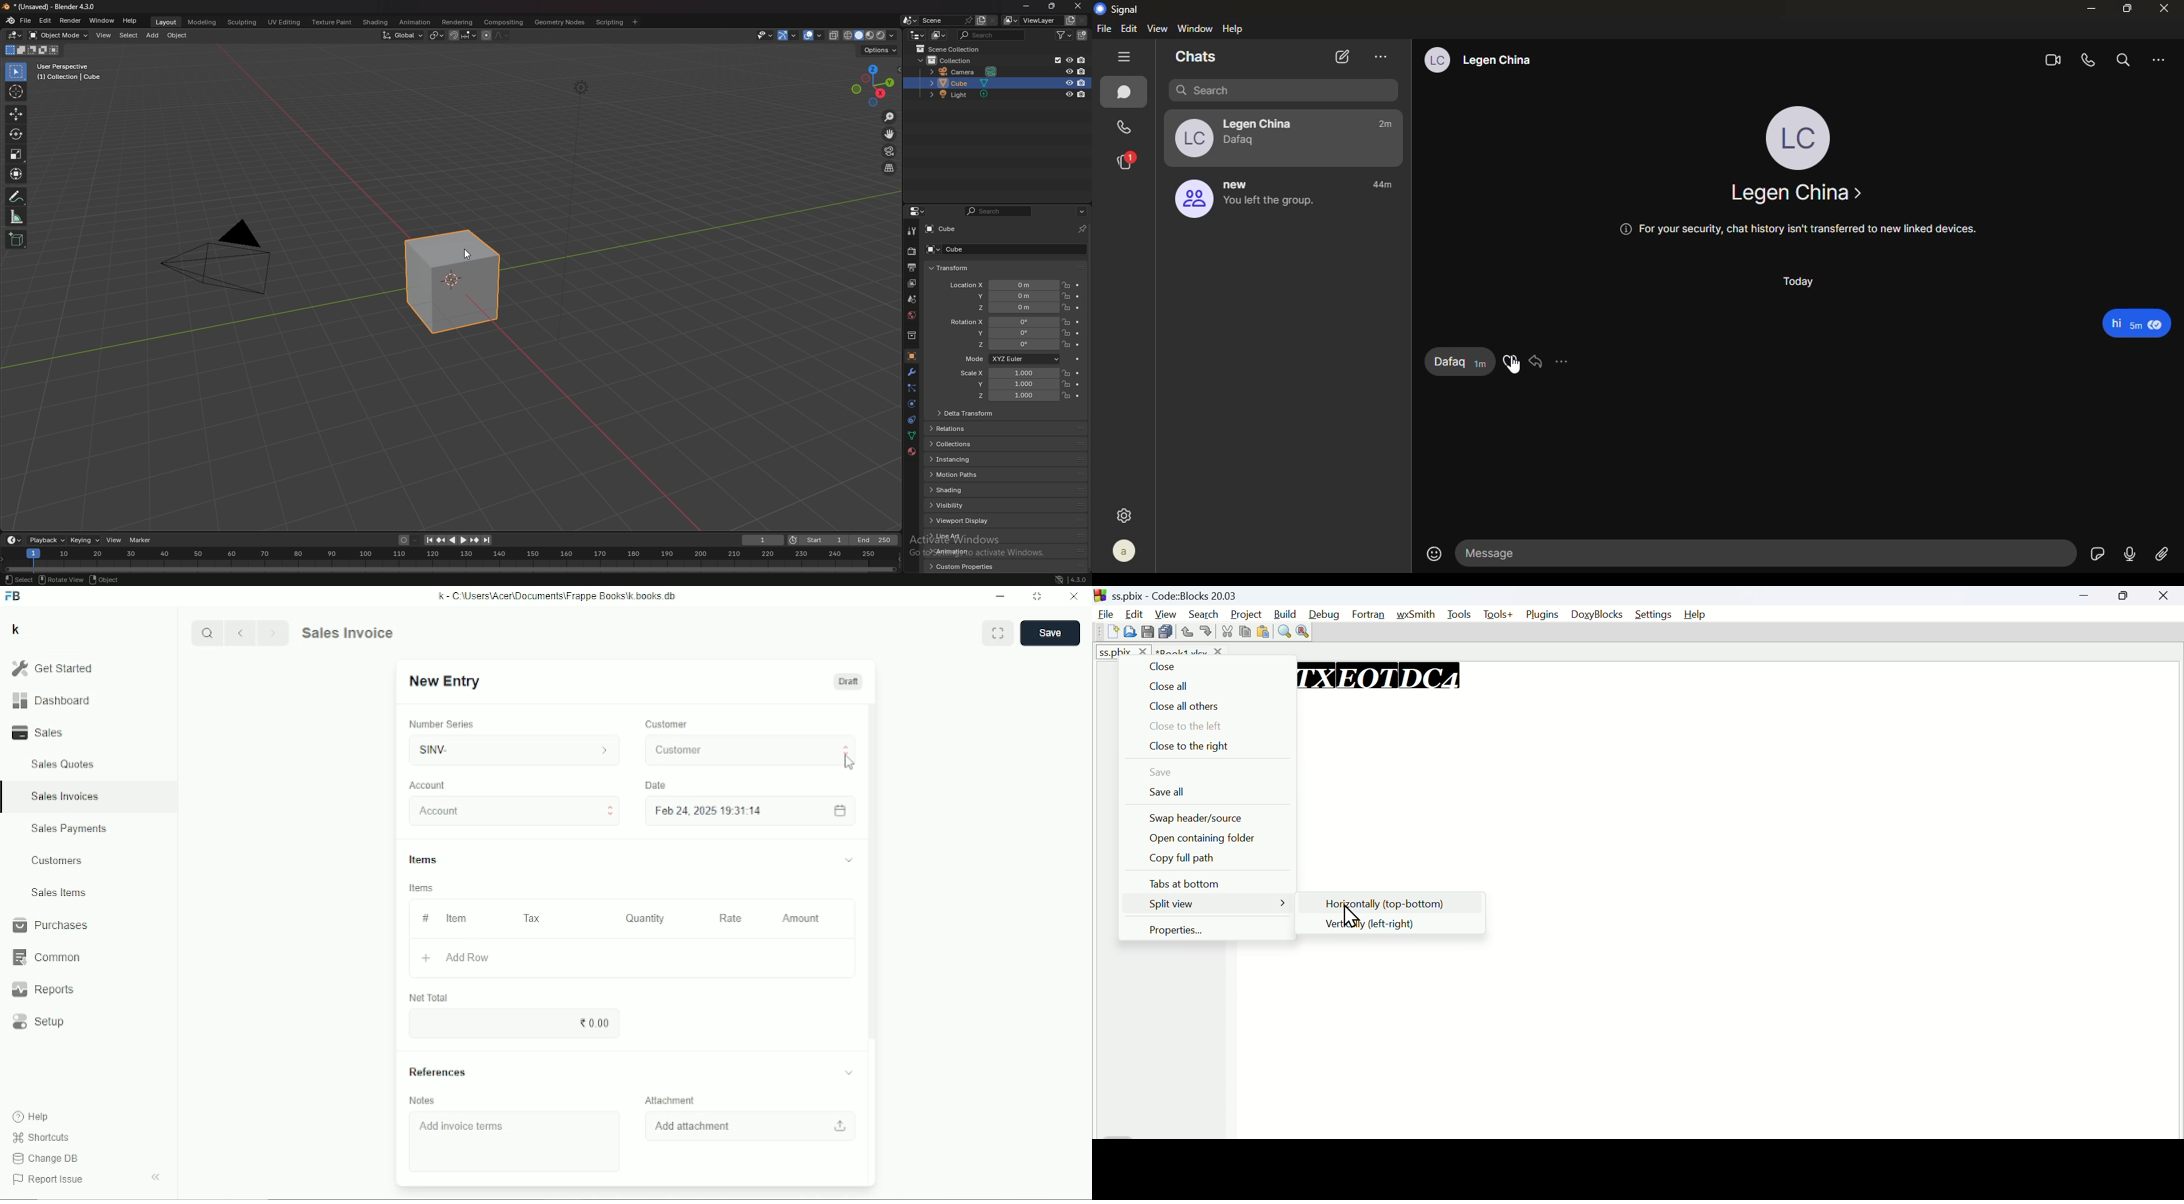  I want to click on Close all others, so click(1206, 707).